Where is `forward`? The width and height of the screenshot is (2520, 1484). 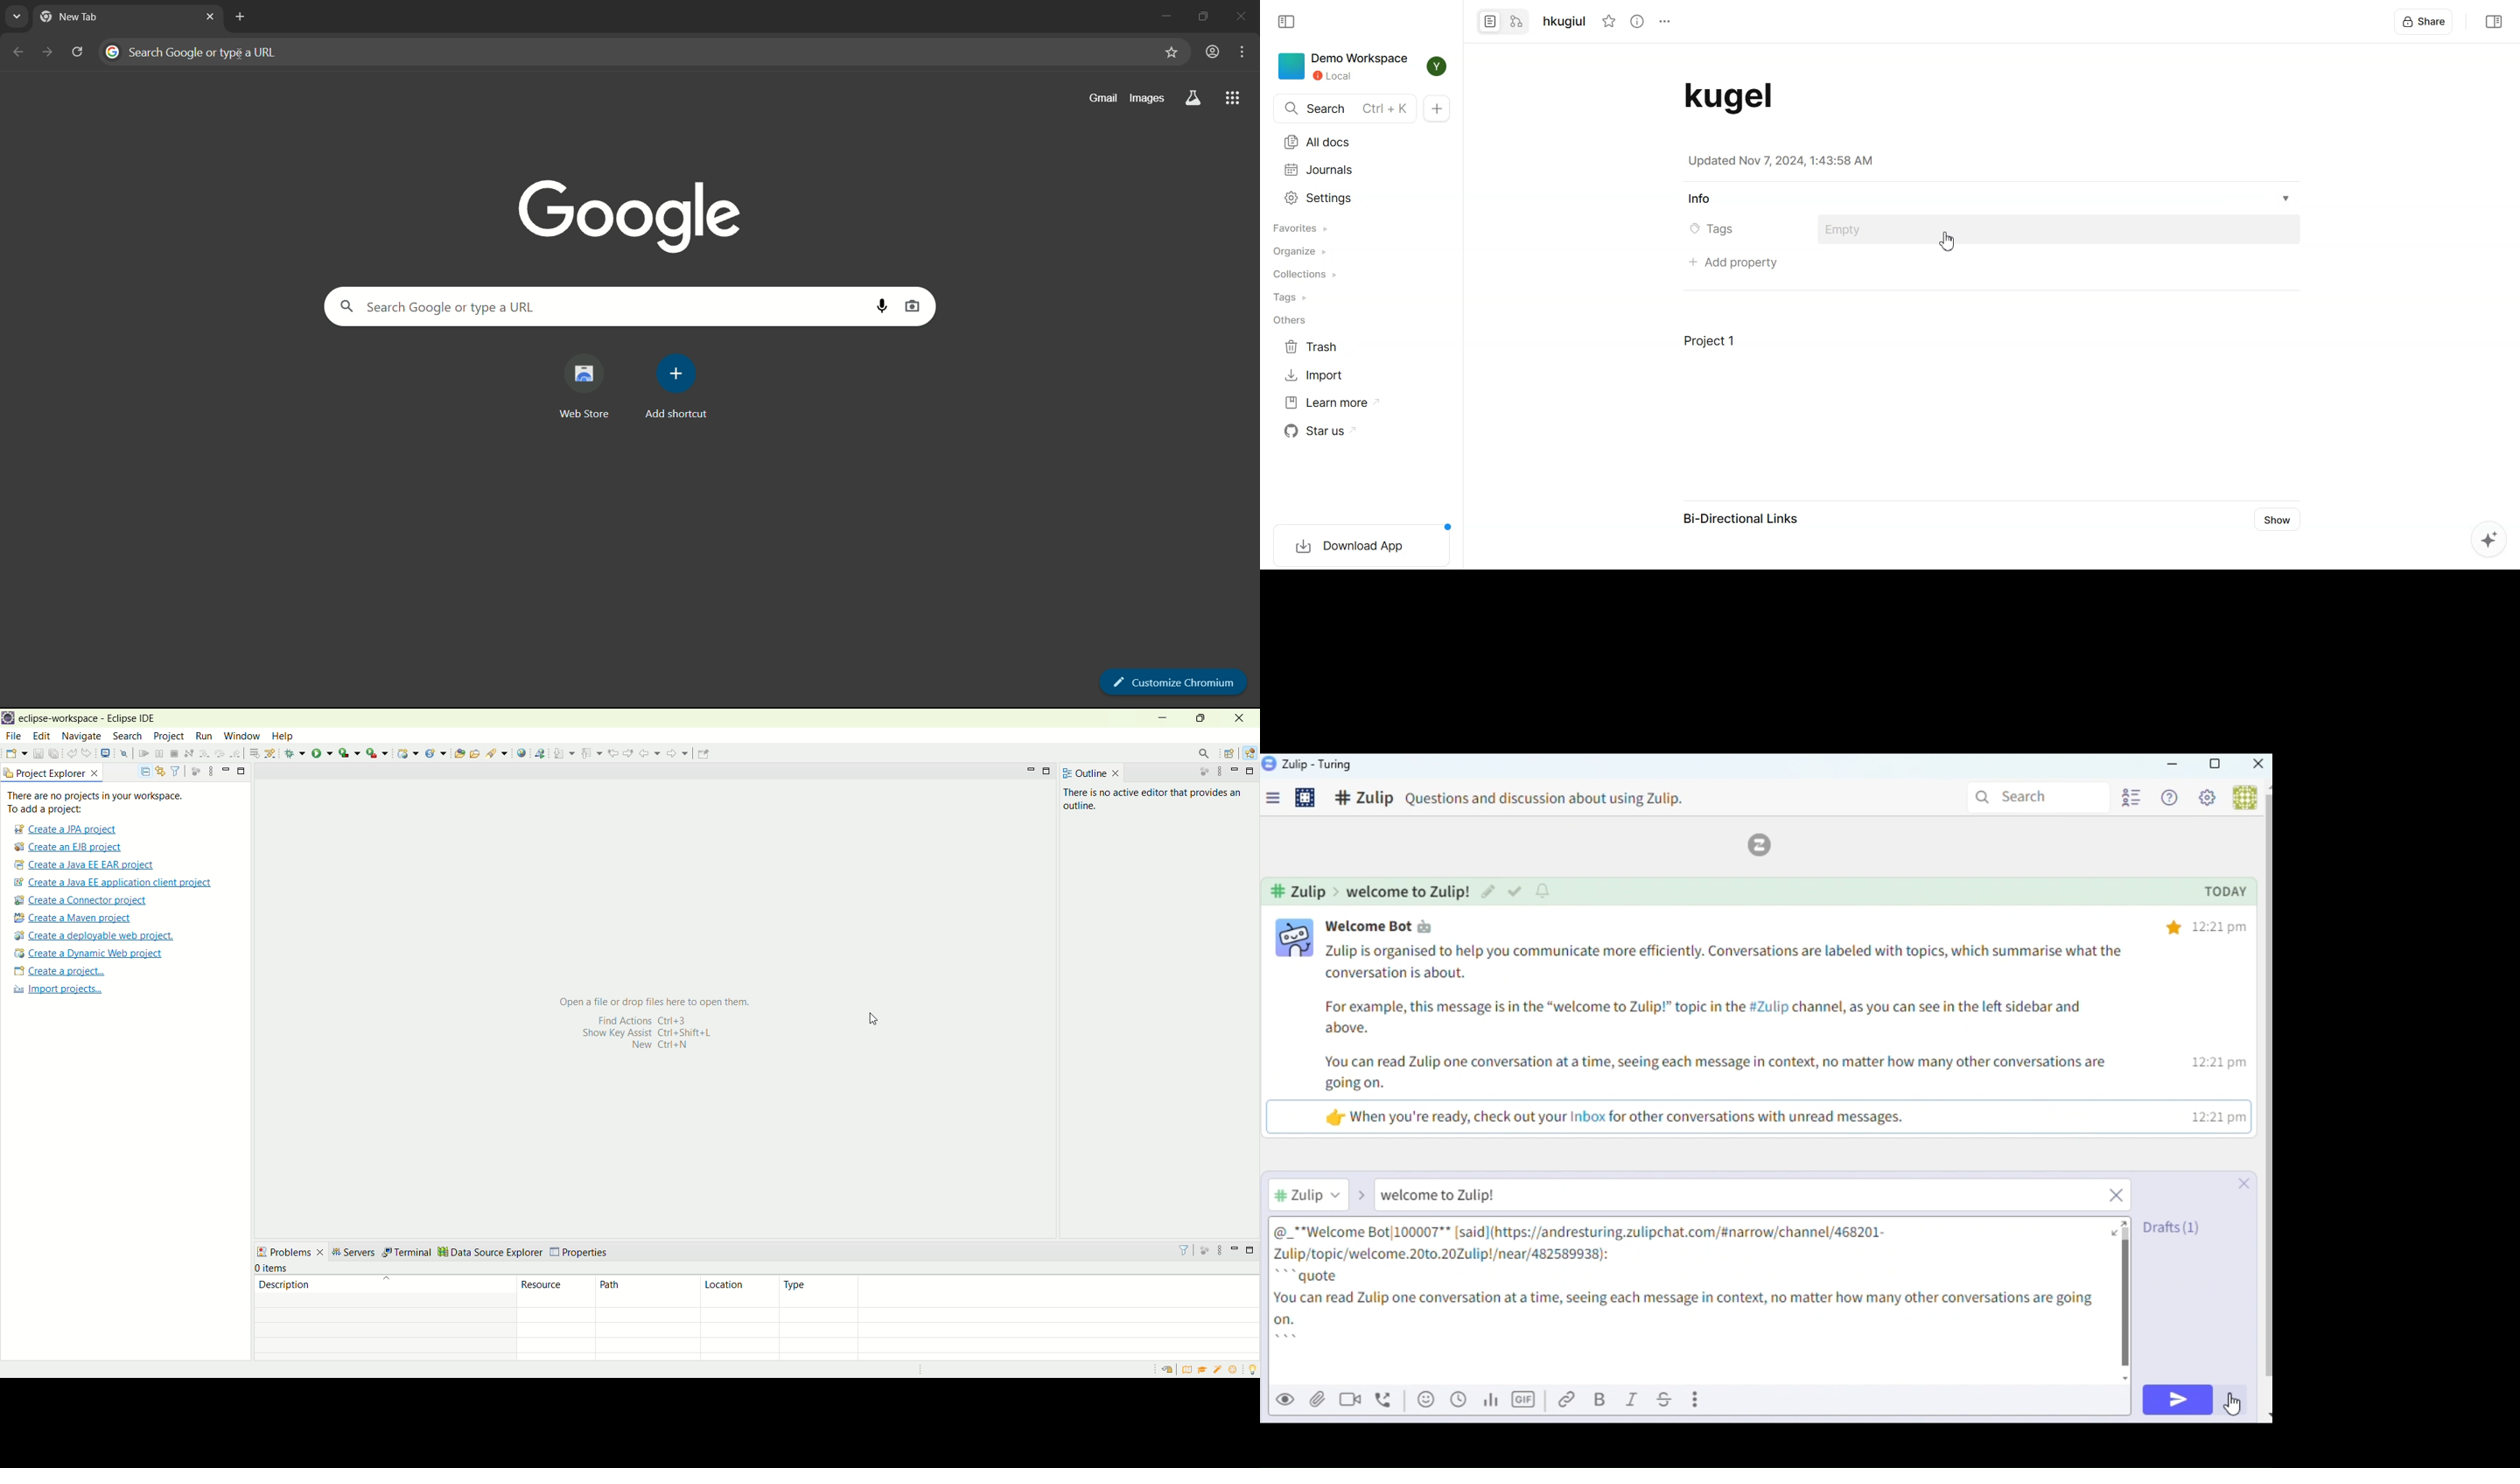
forward is located at coordinates (47, 51).